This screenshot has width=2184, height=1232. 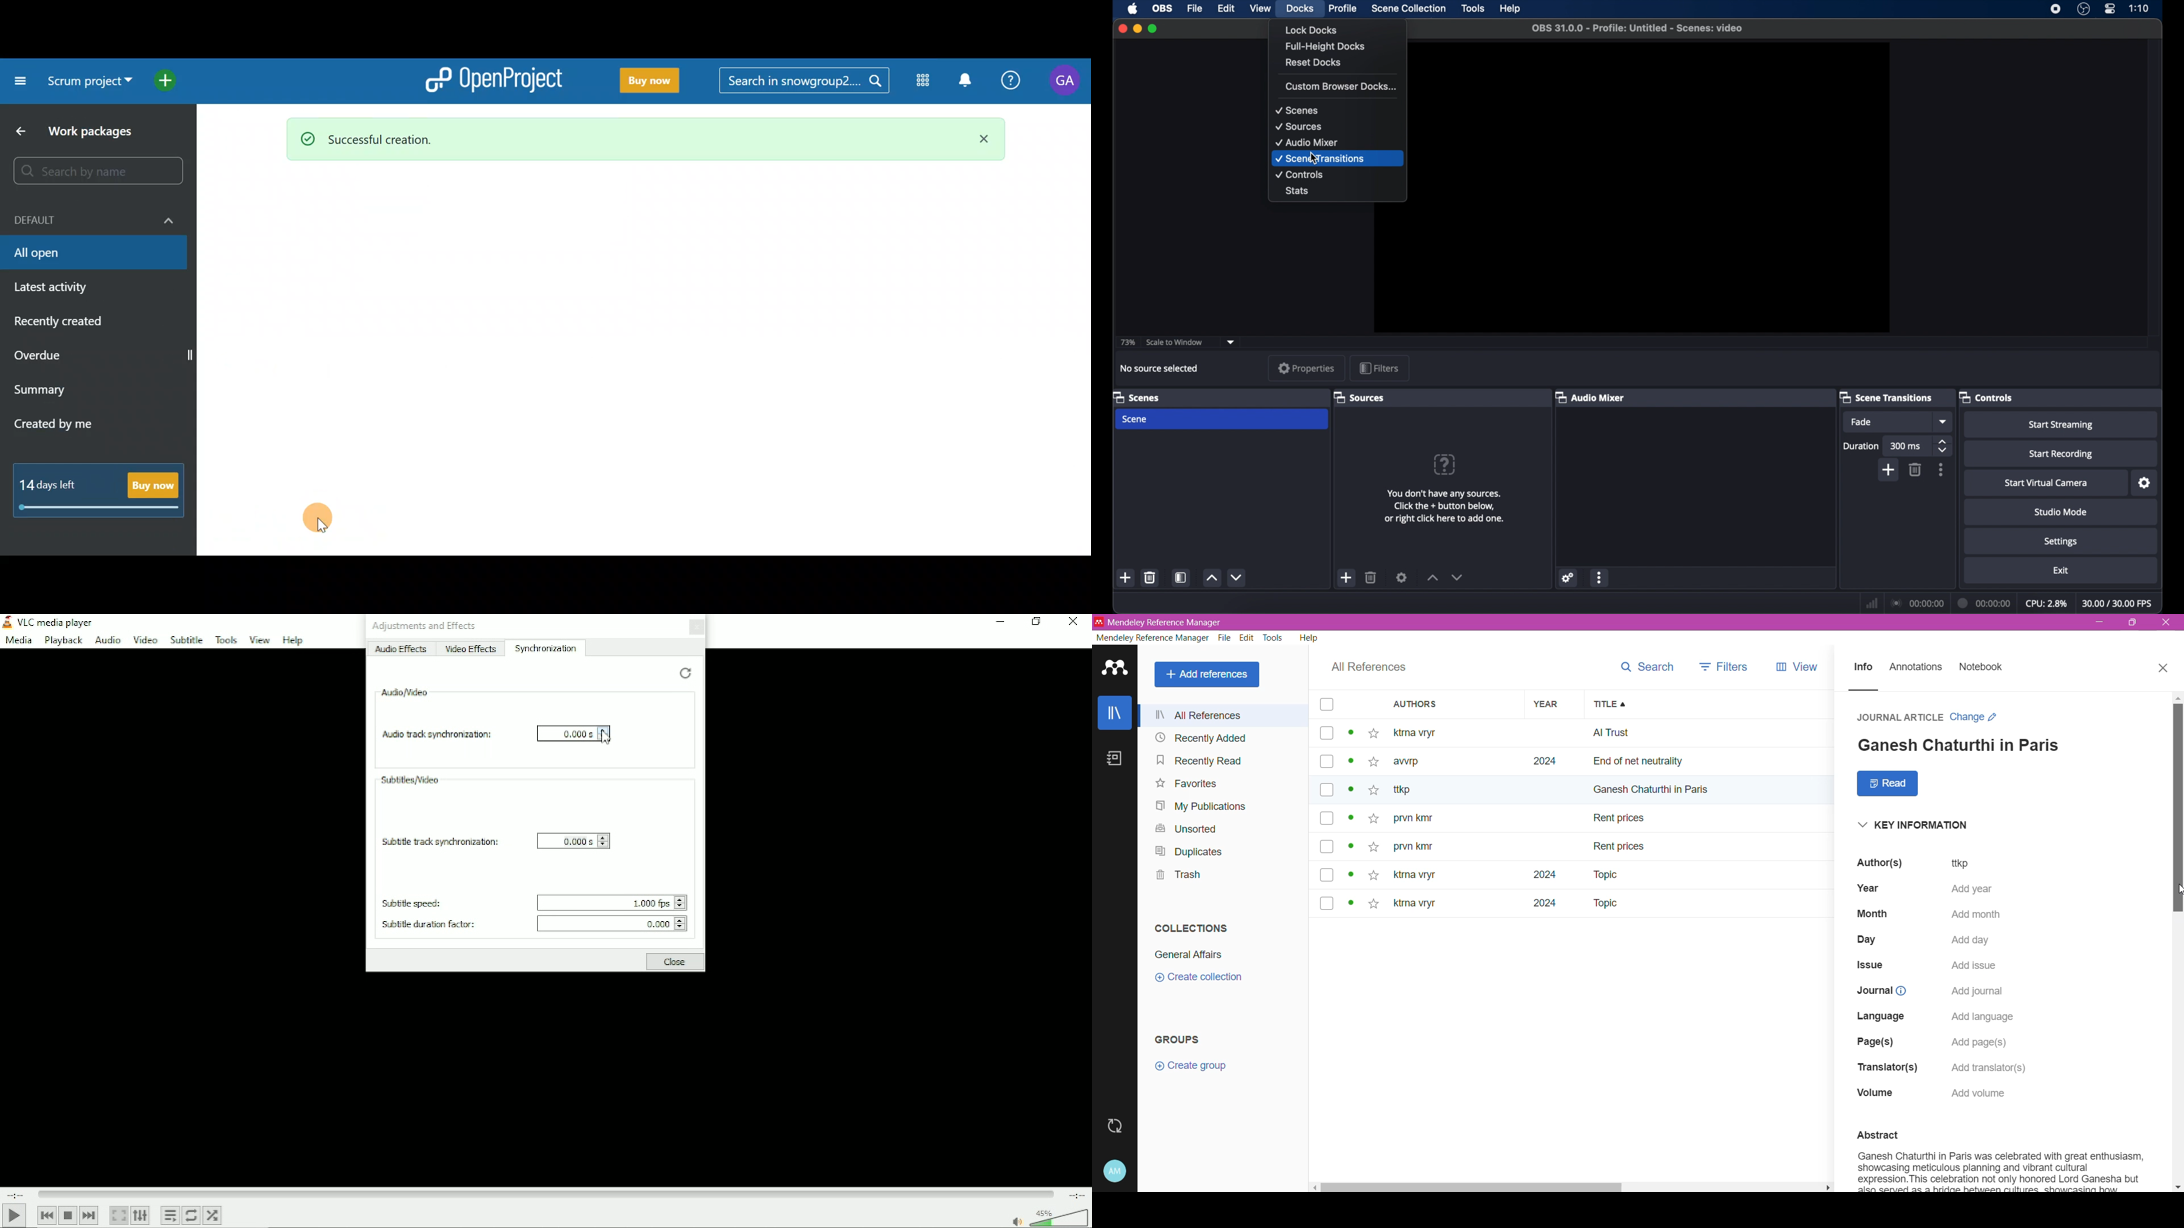 What do you see at coordinates (2061, 454) in the screenshot?
I see `start recording` at bounding box center [2061, 454].